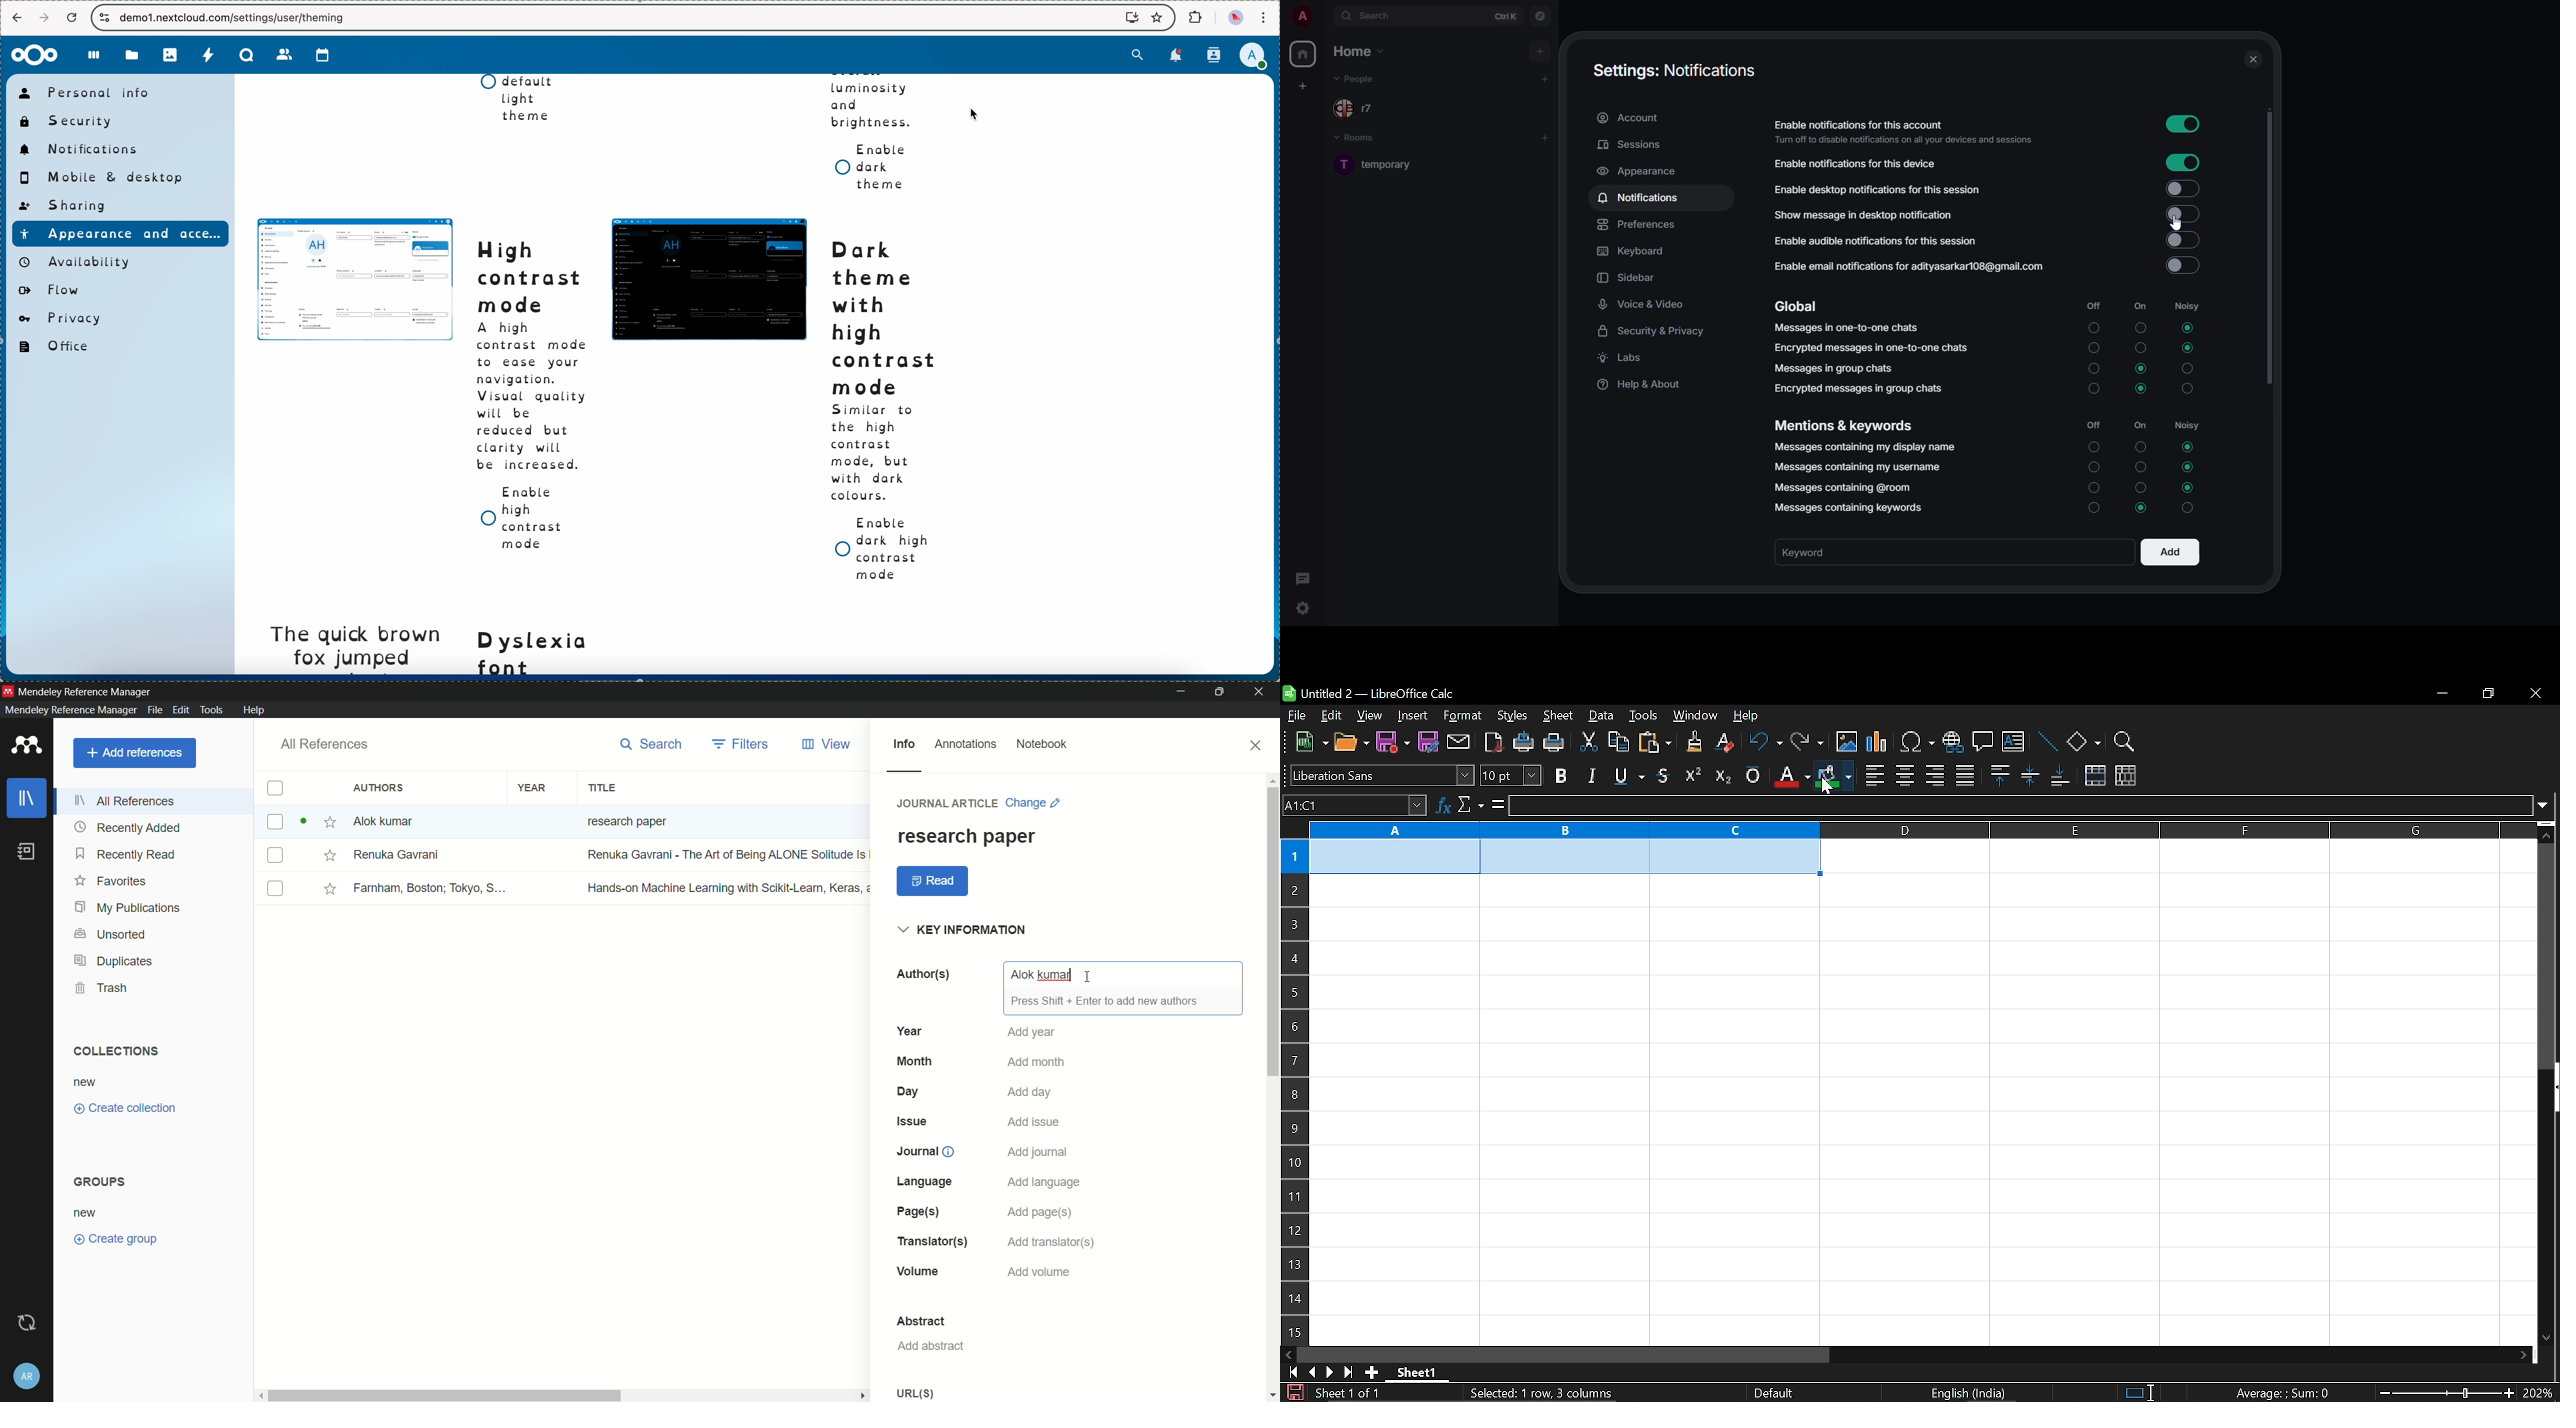  Describe the element at coordinates (27, 799) in the screenshot. I see `library` at that location.